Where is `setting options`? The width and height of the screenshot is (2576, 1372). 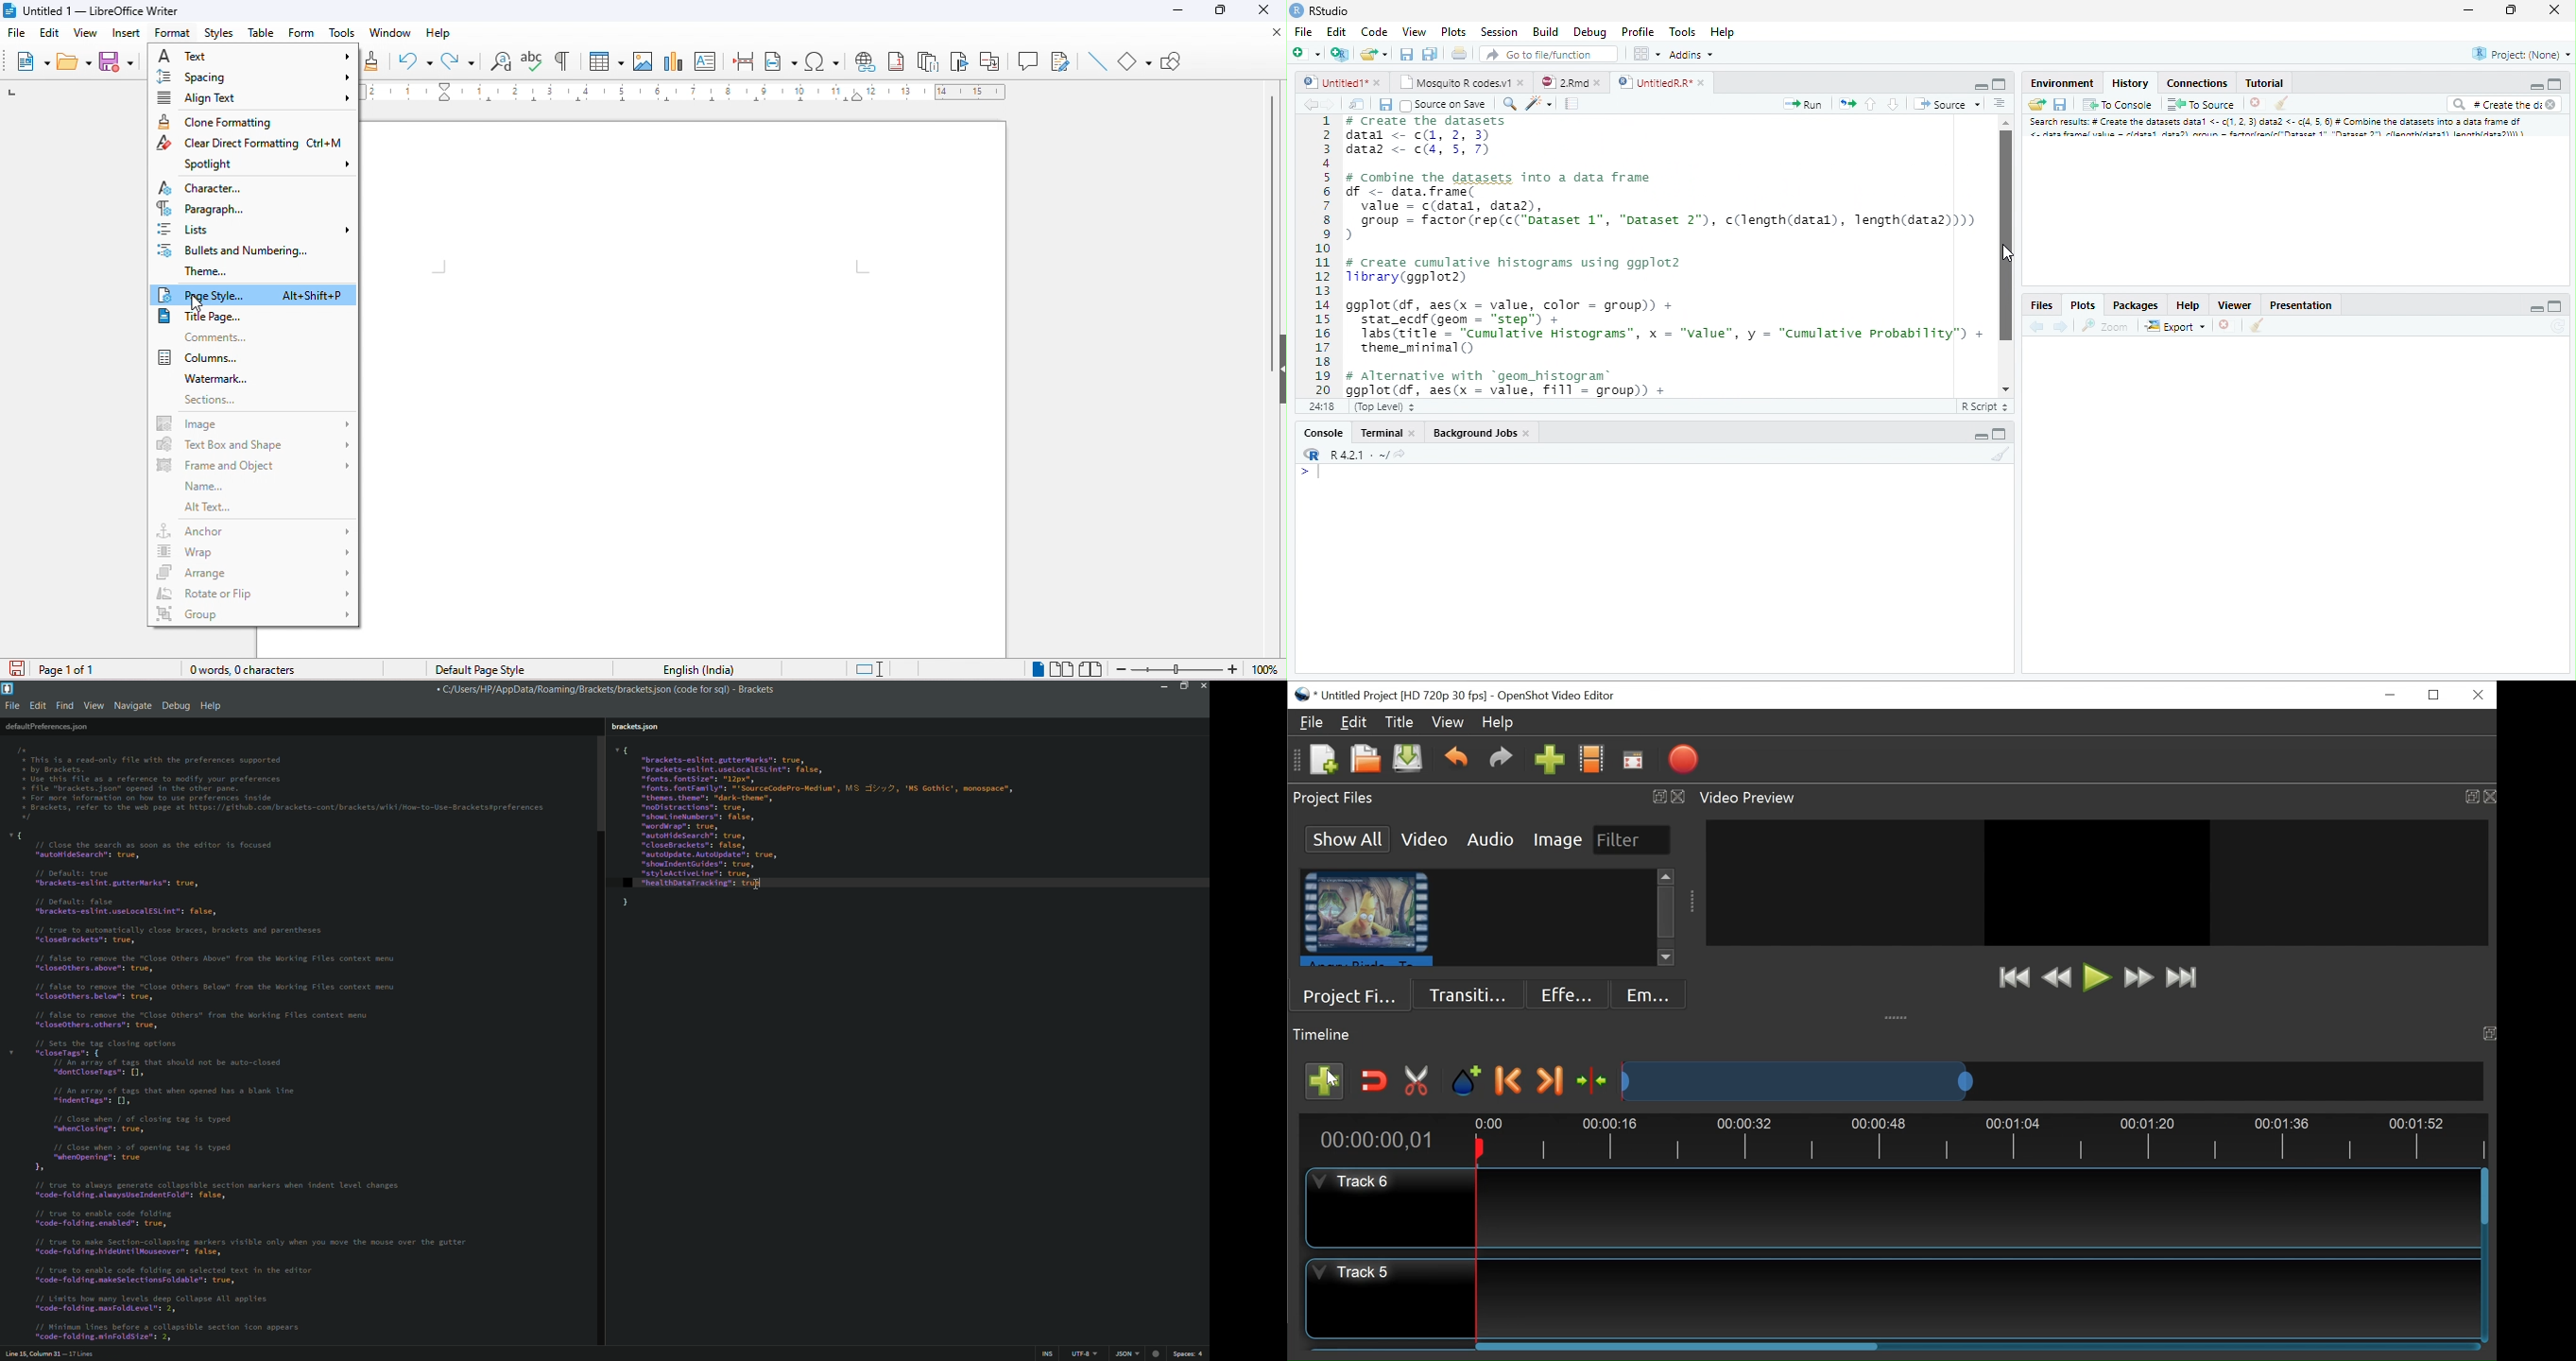 setting options is located at coordinates (862, 829).